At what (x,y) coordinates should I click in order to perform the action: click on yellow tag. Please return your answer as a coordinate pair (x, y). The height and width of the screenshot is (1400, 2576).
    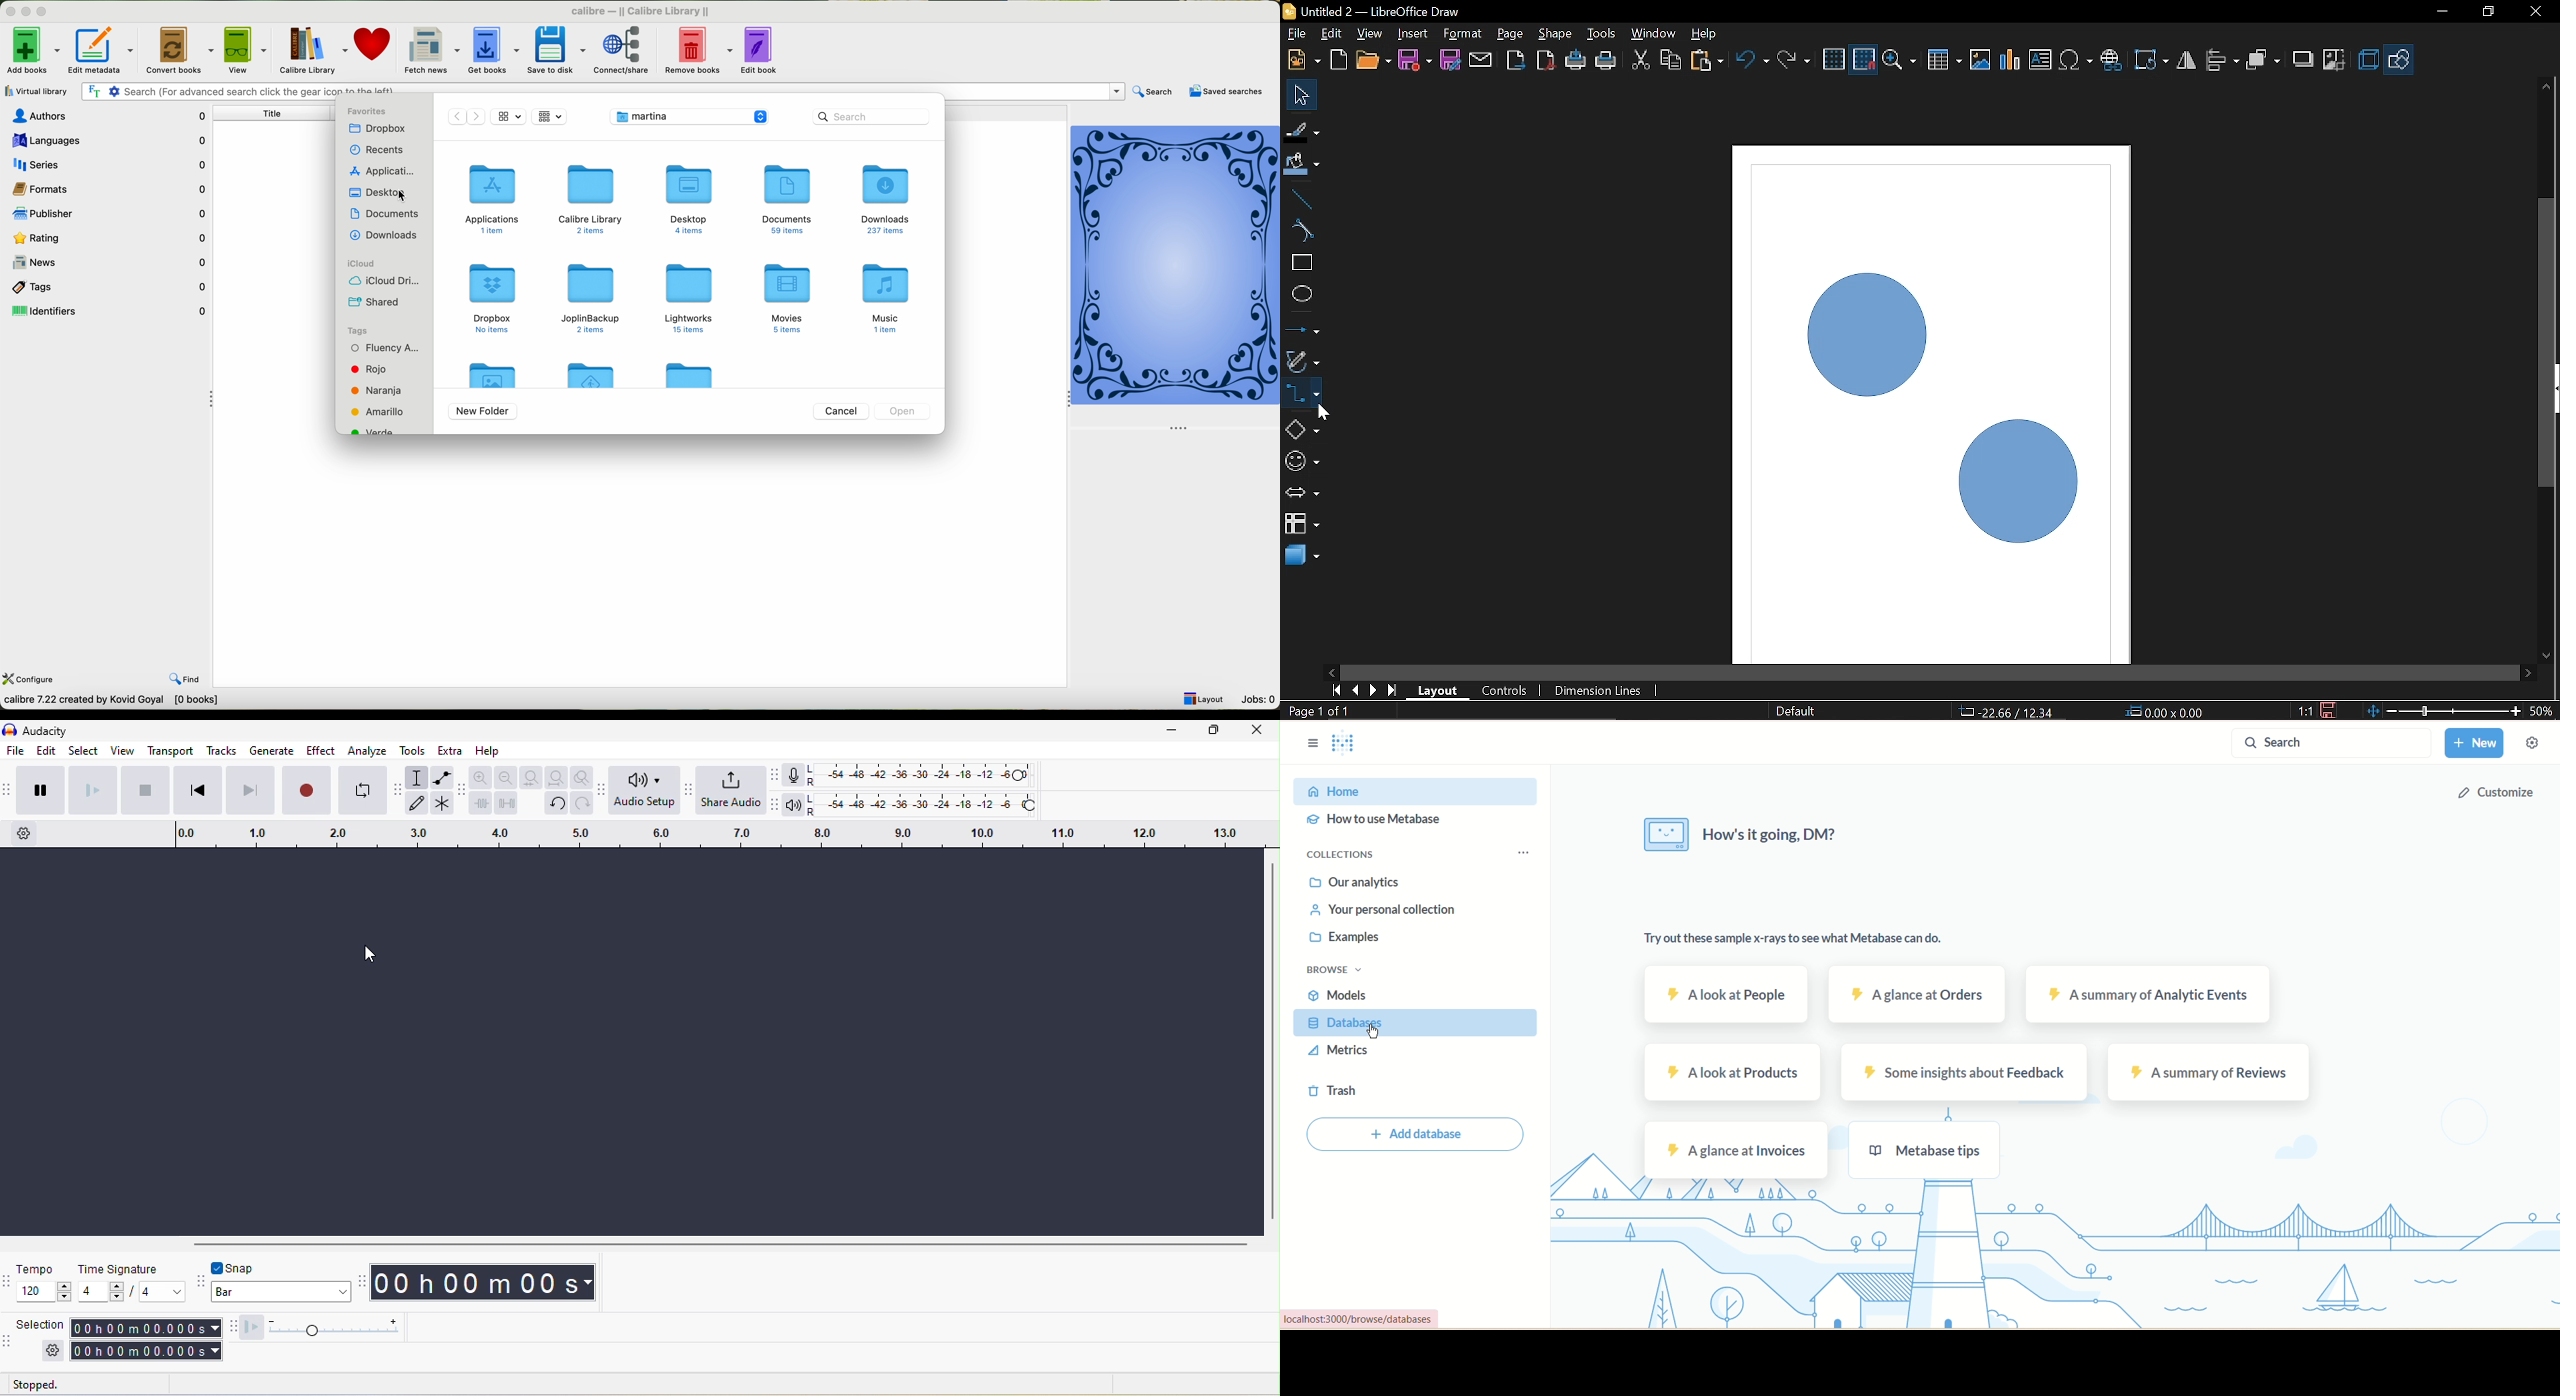
    Looking at the image, I should click on (379, 412).